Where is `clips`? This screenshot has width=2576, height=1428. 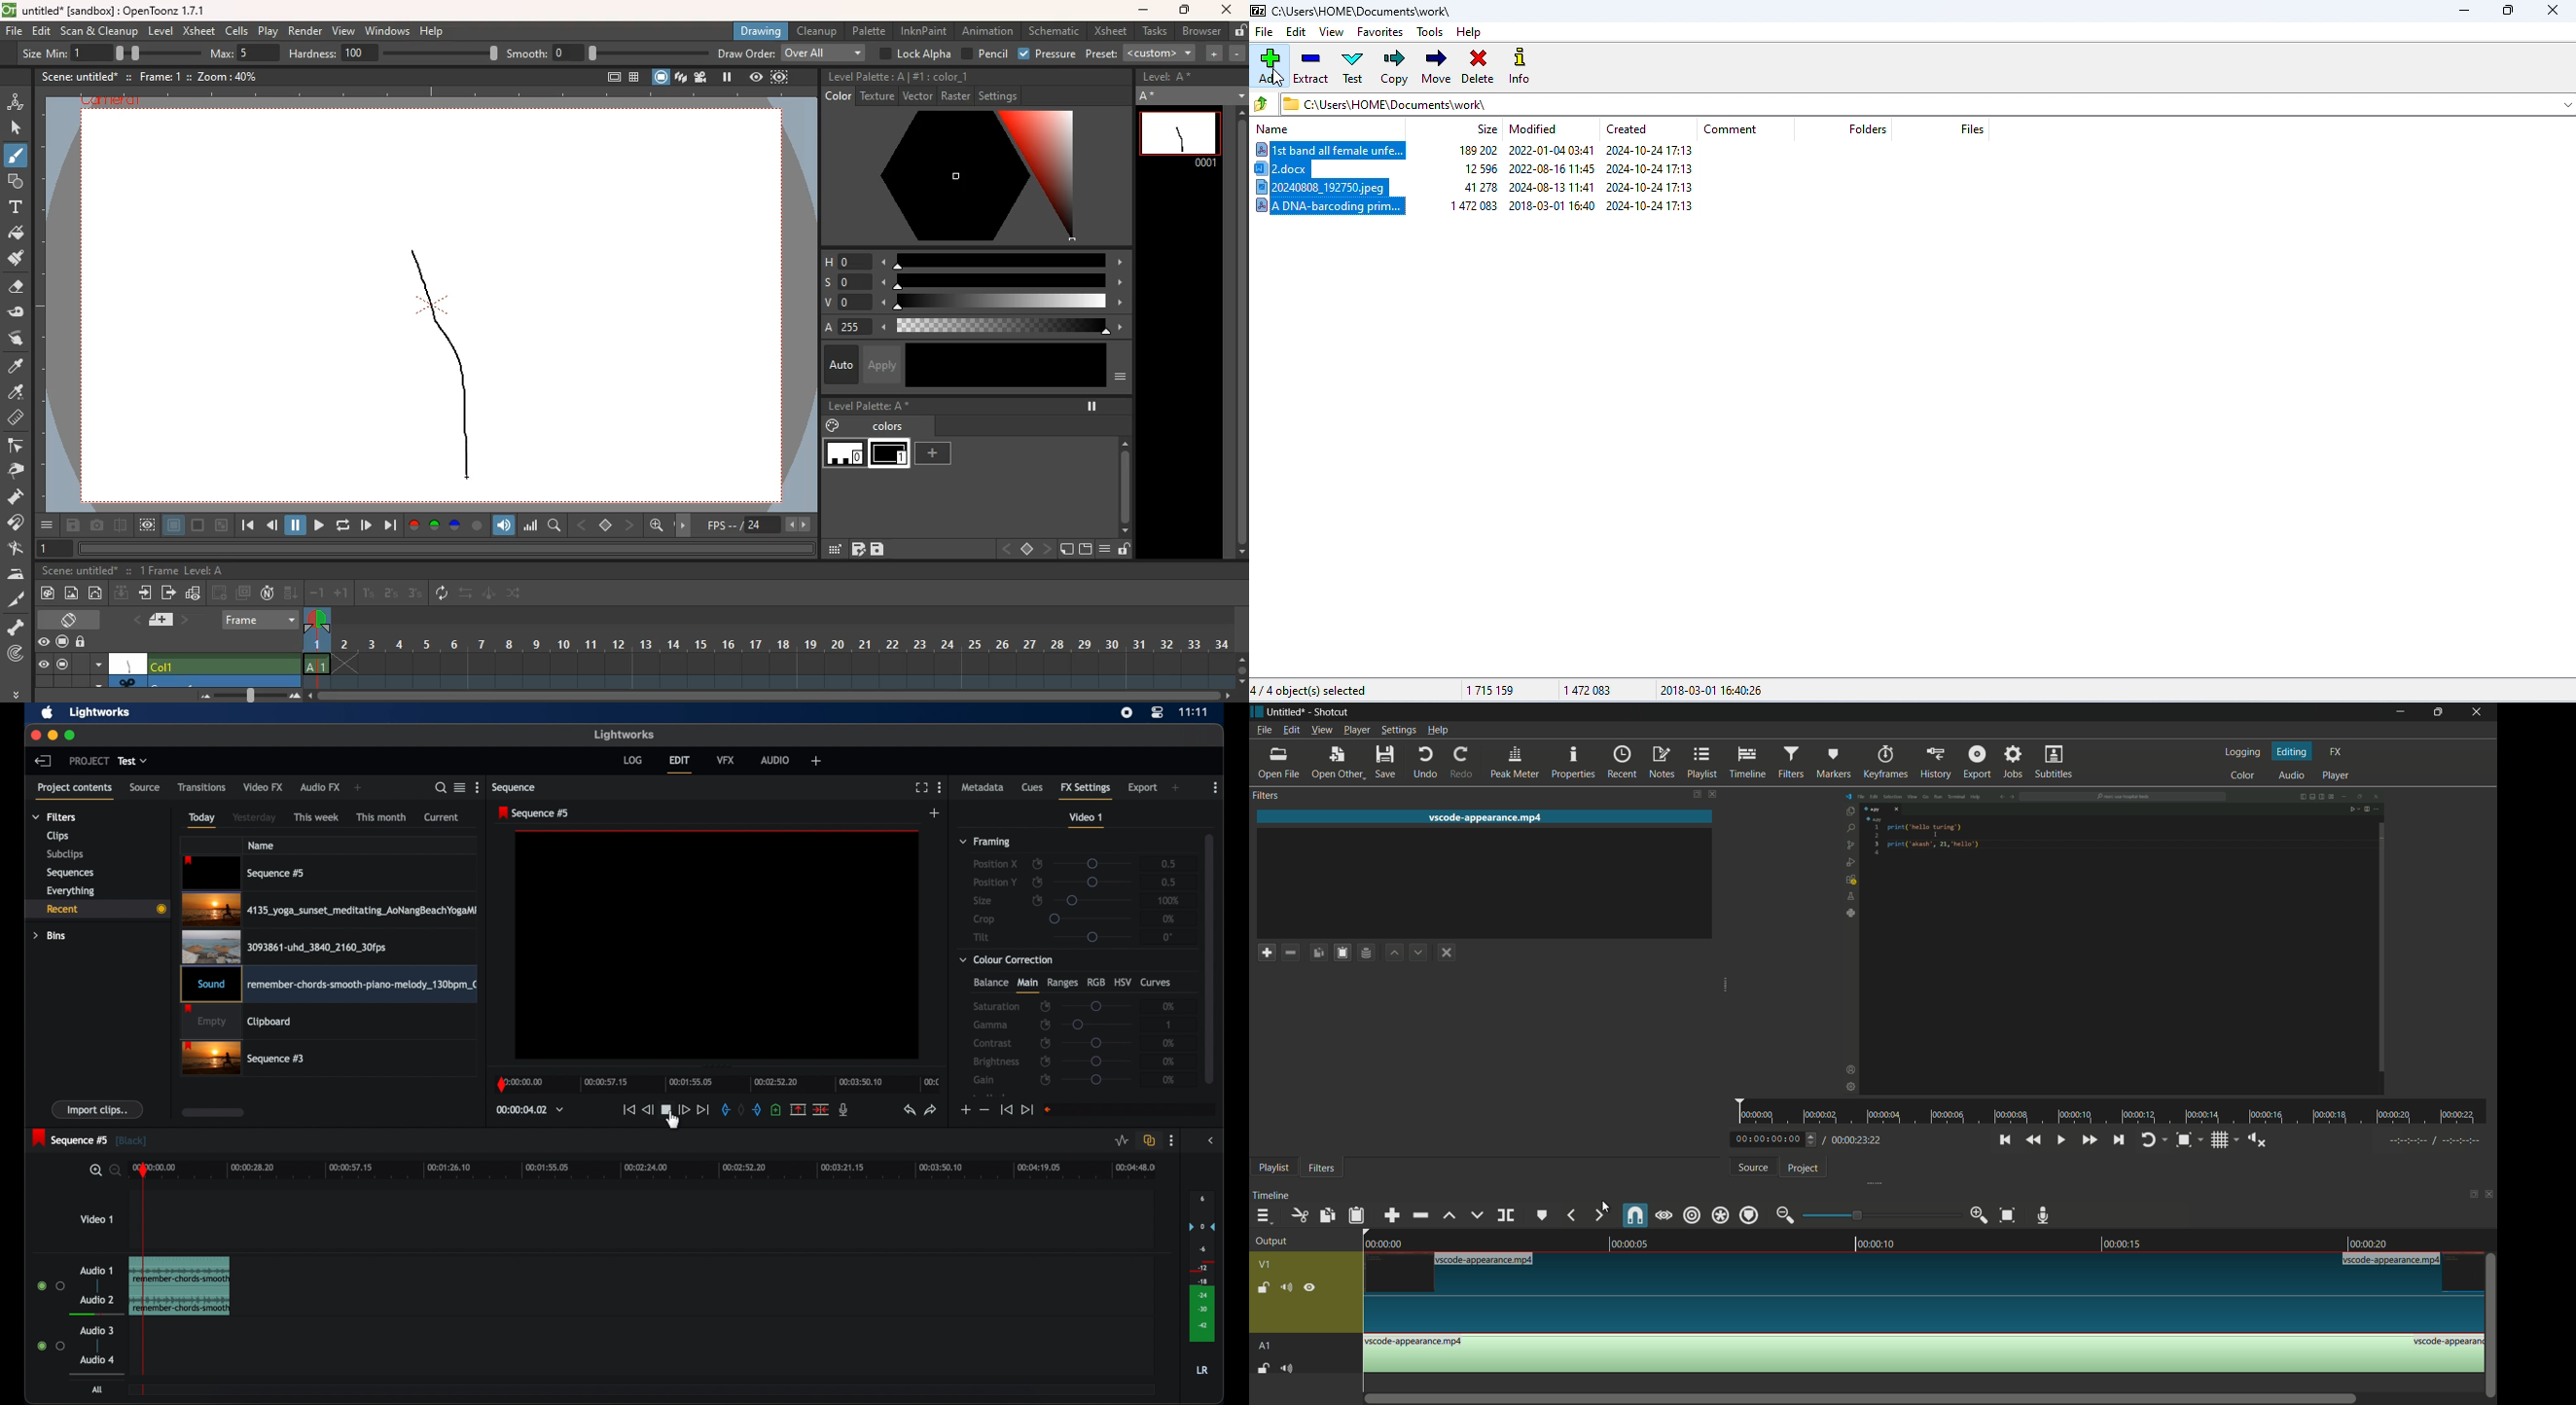 clips is located at coordinates (58, 836).